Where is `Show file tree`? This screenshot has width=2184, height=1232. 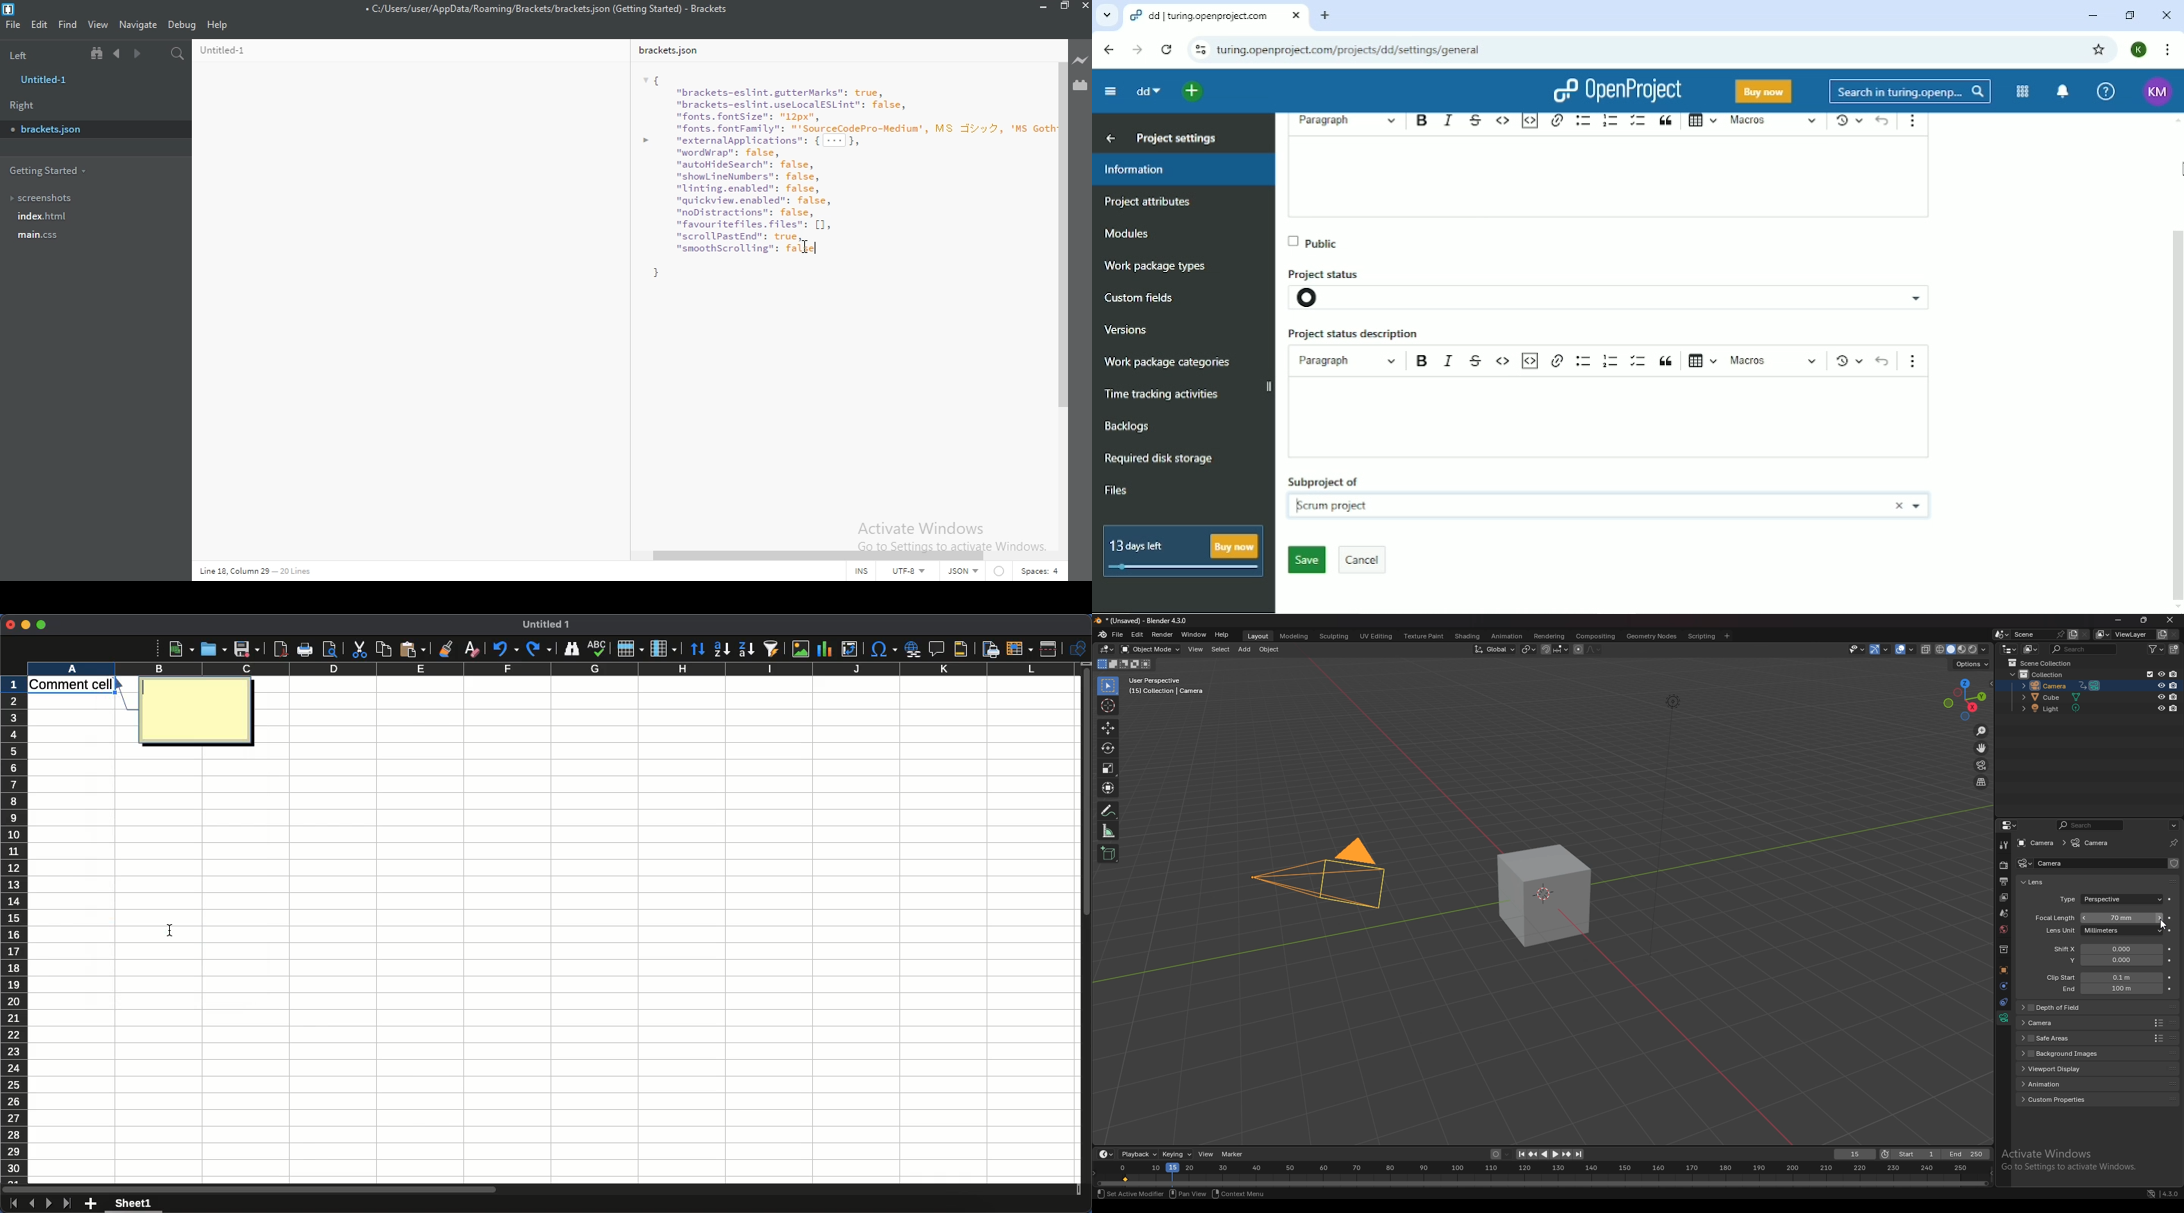 Show file tree is located at coordinates (98, 54).